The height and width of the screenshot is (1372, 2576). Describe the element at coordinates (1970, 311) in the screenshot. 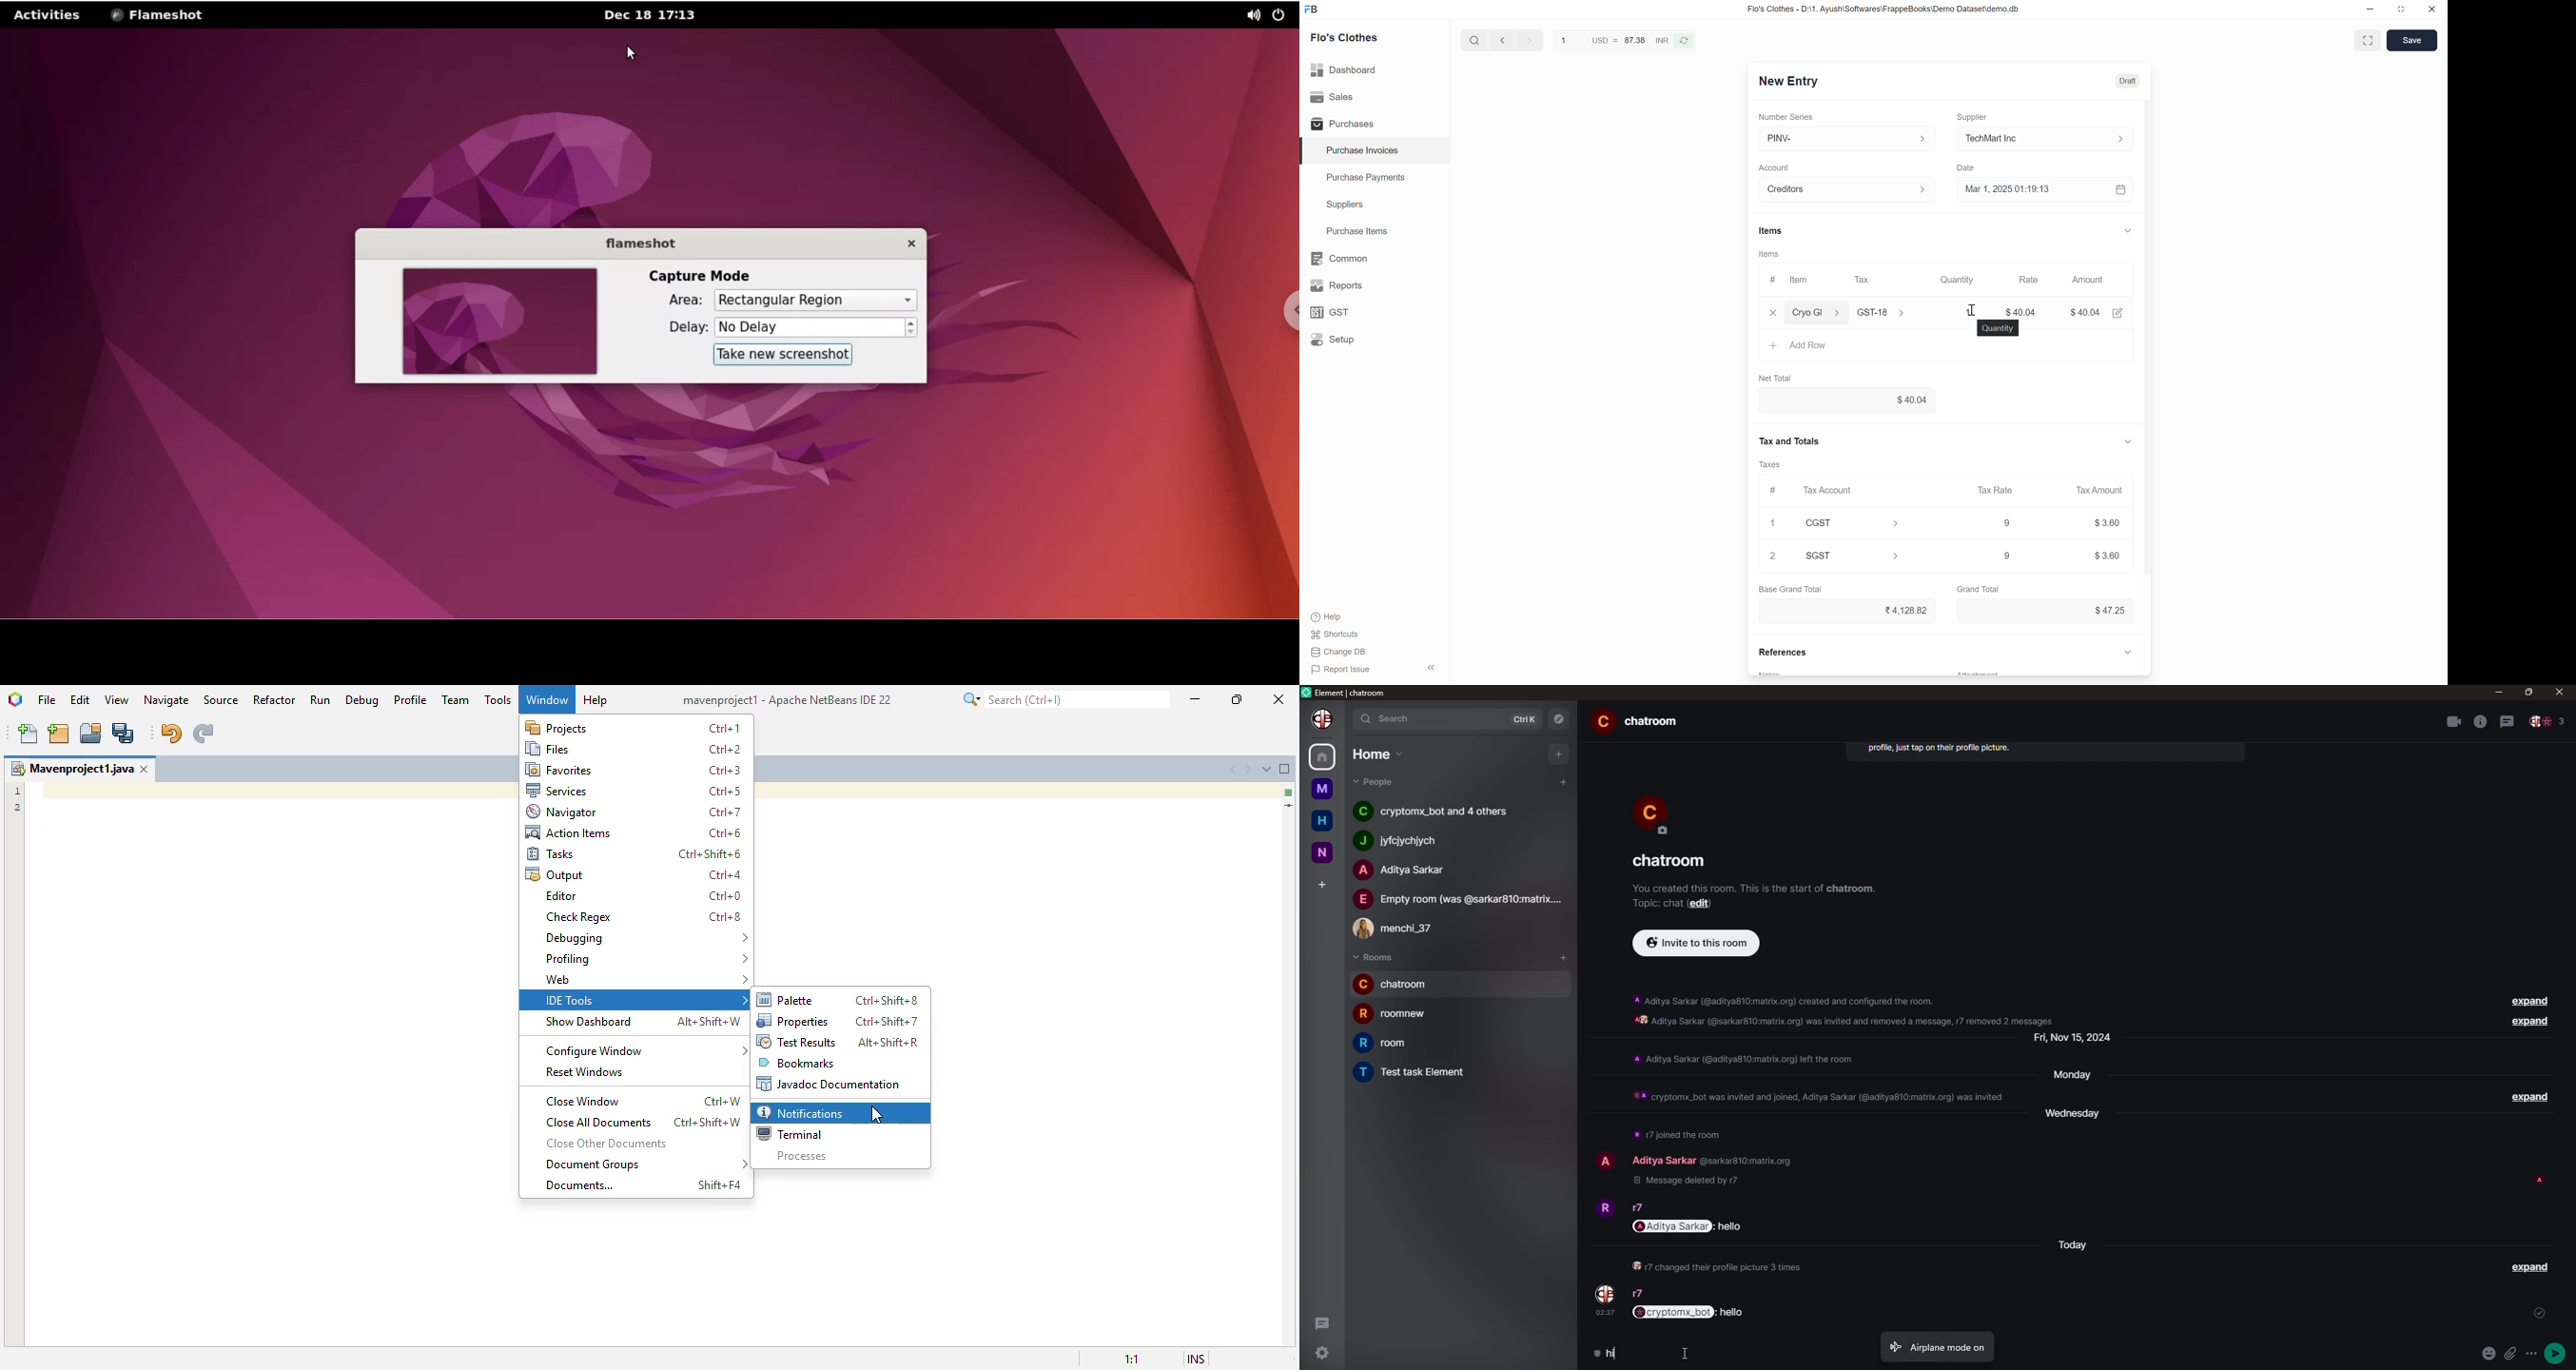

I see `1` at that location.